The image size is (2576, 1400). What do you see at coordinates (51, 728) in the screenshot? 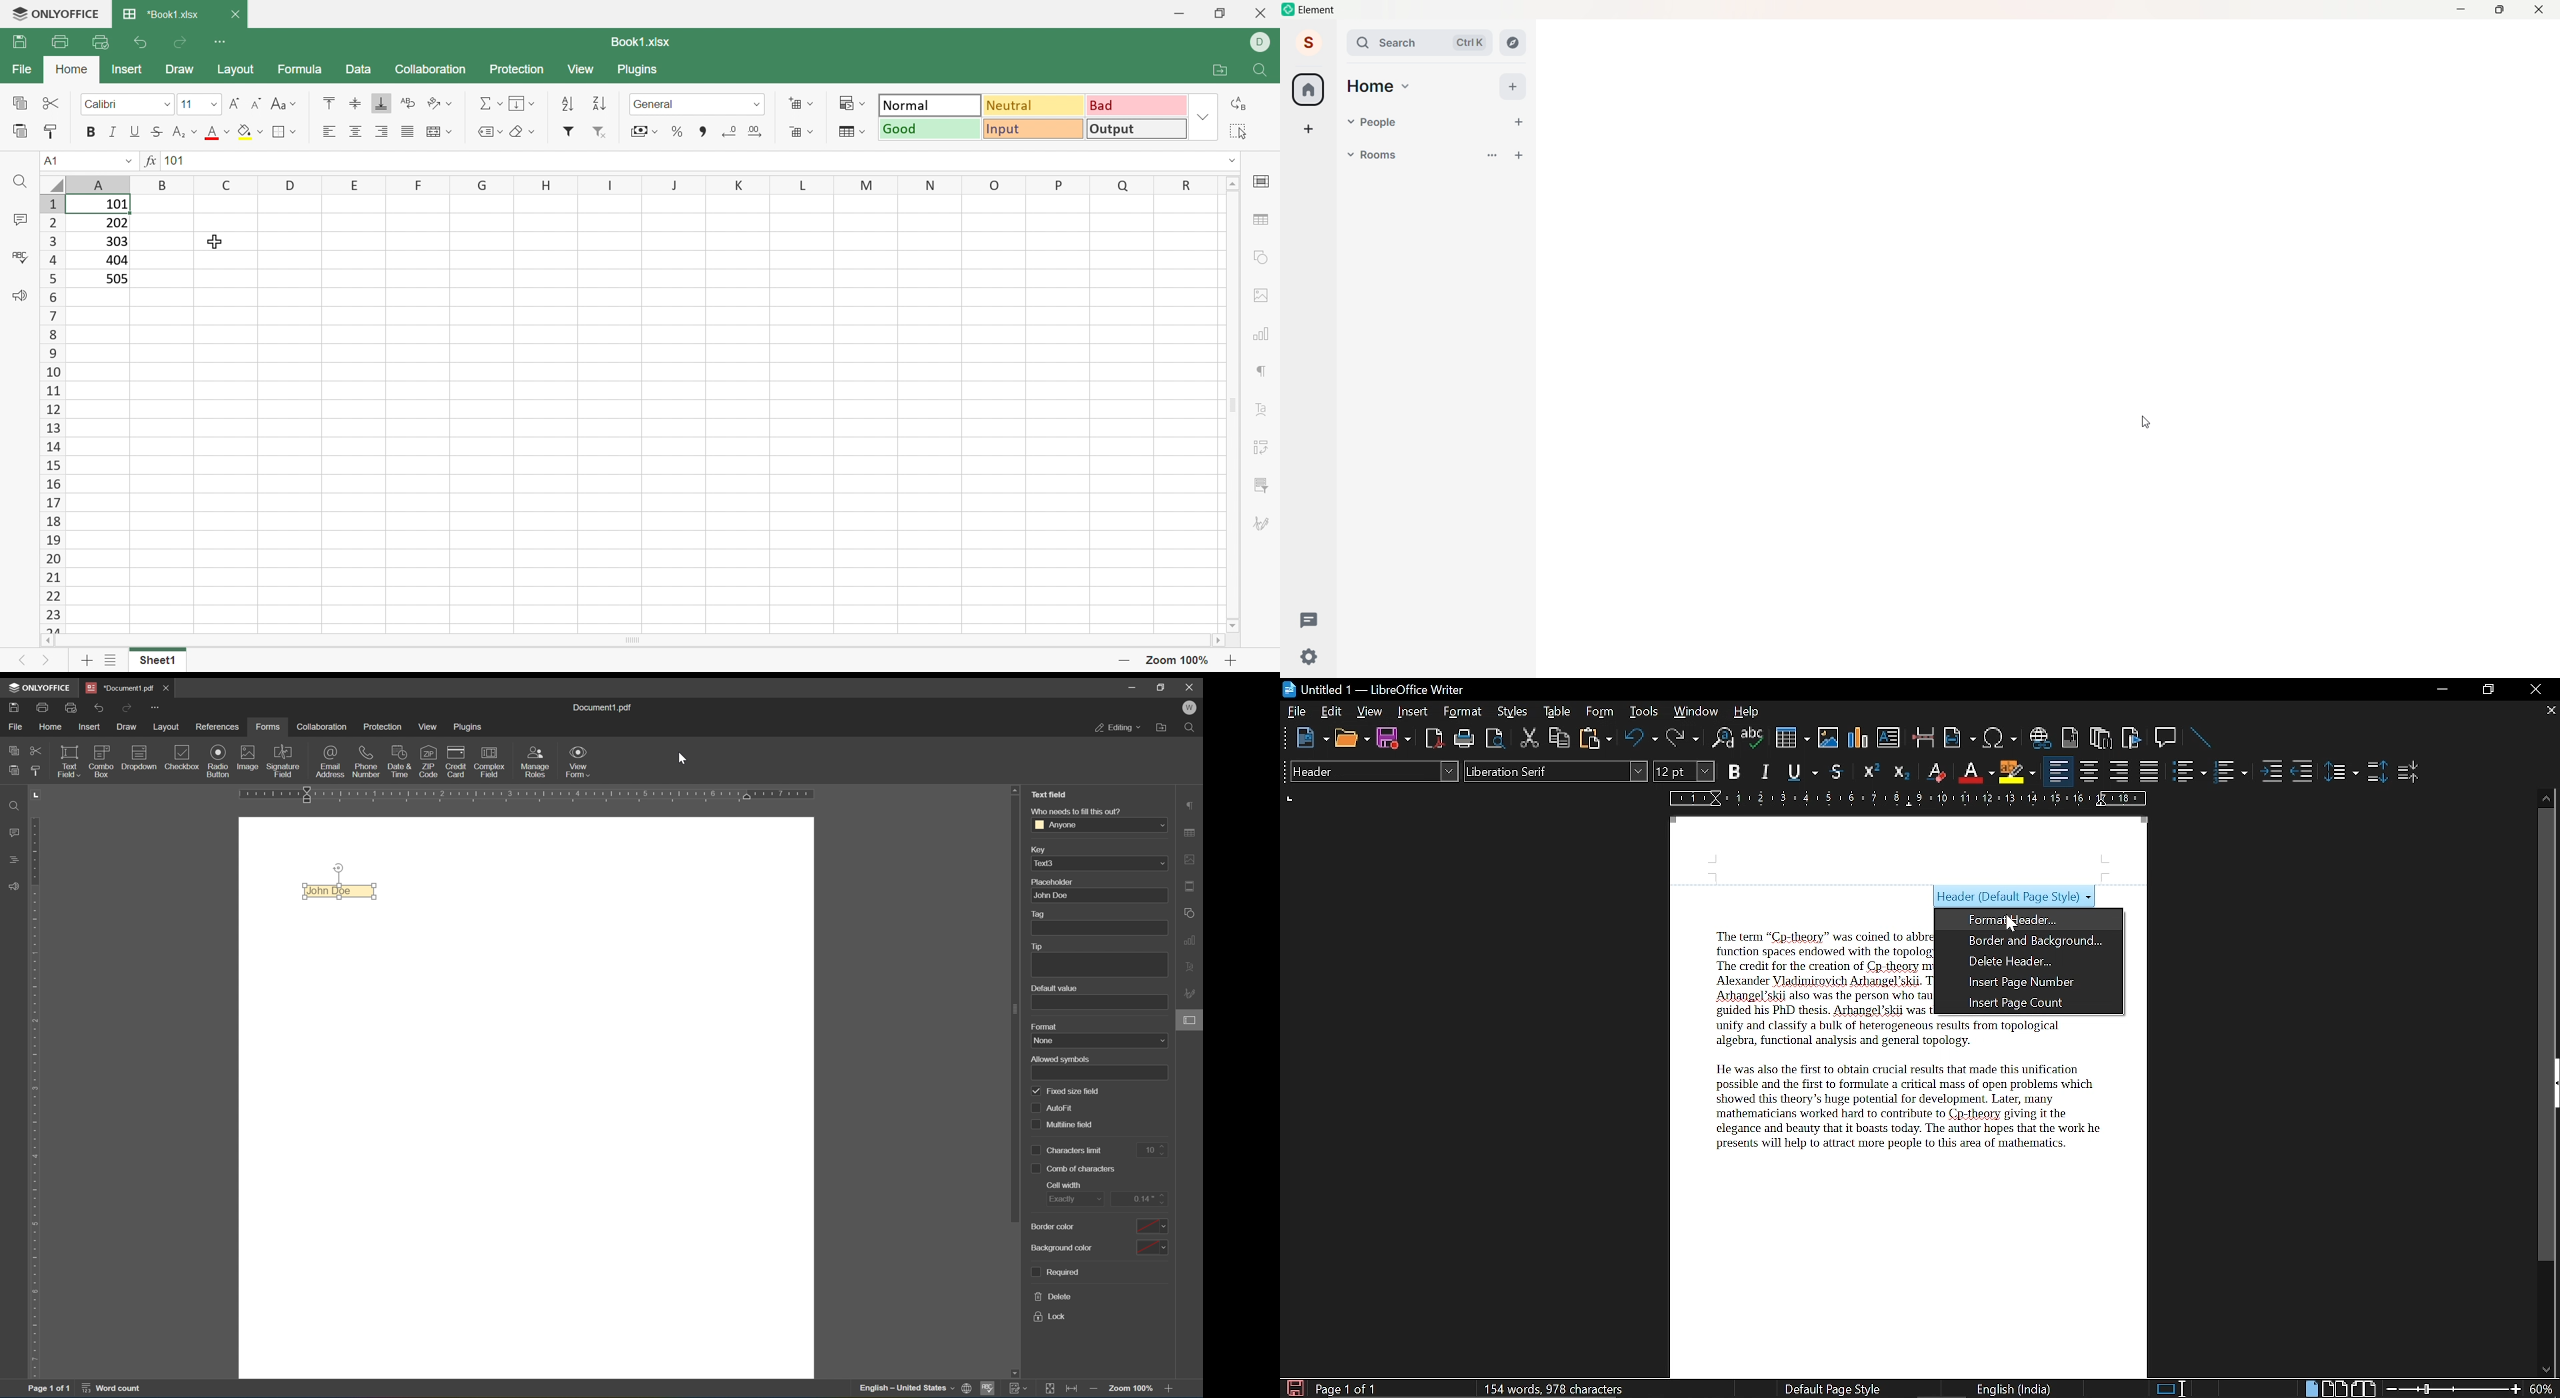
I see `home` at bounding box center [51, 728].